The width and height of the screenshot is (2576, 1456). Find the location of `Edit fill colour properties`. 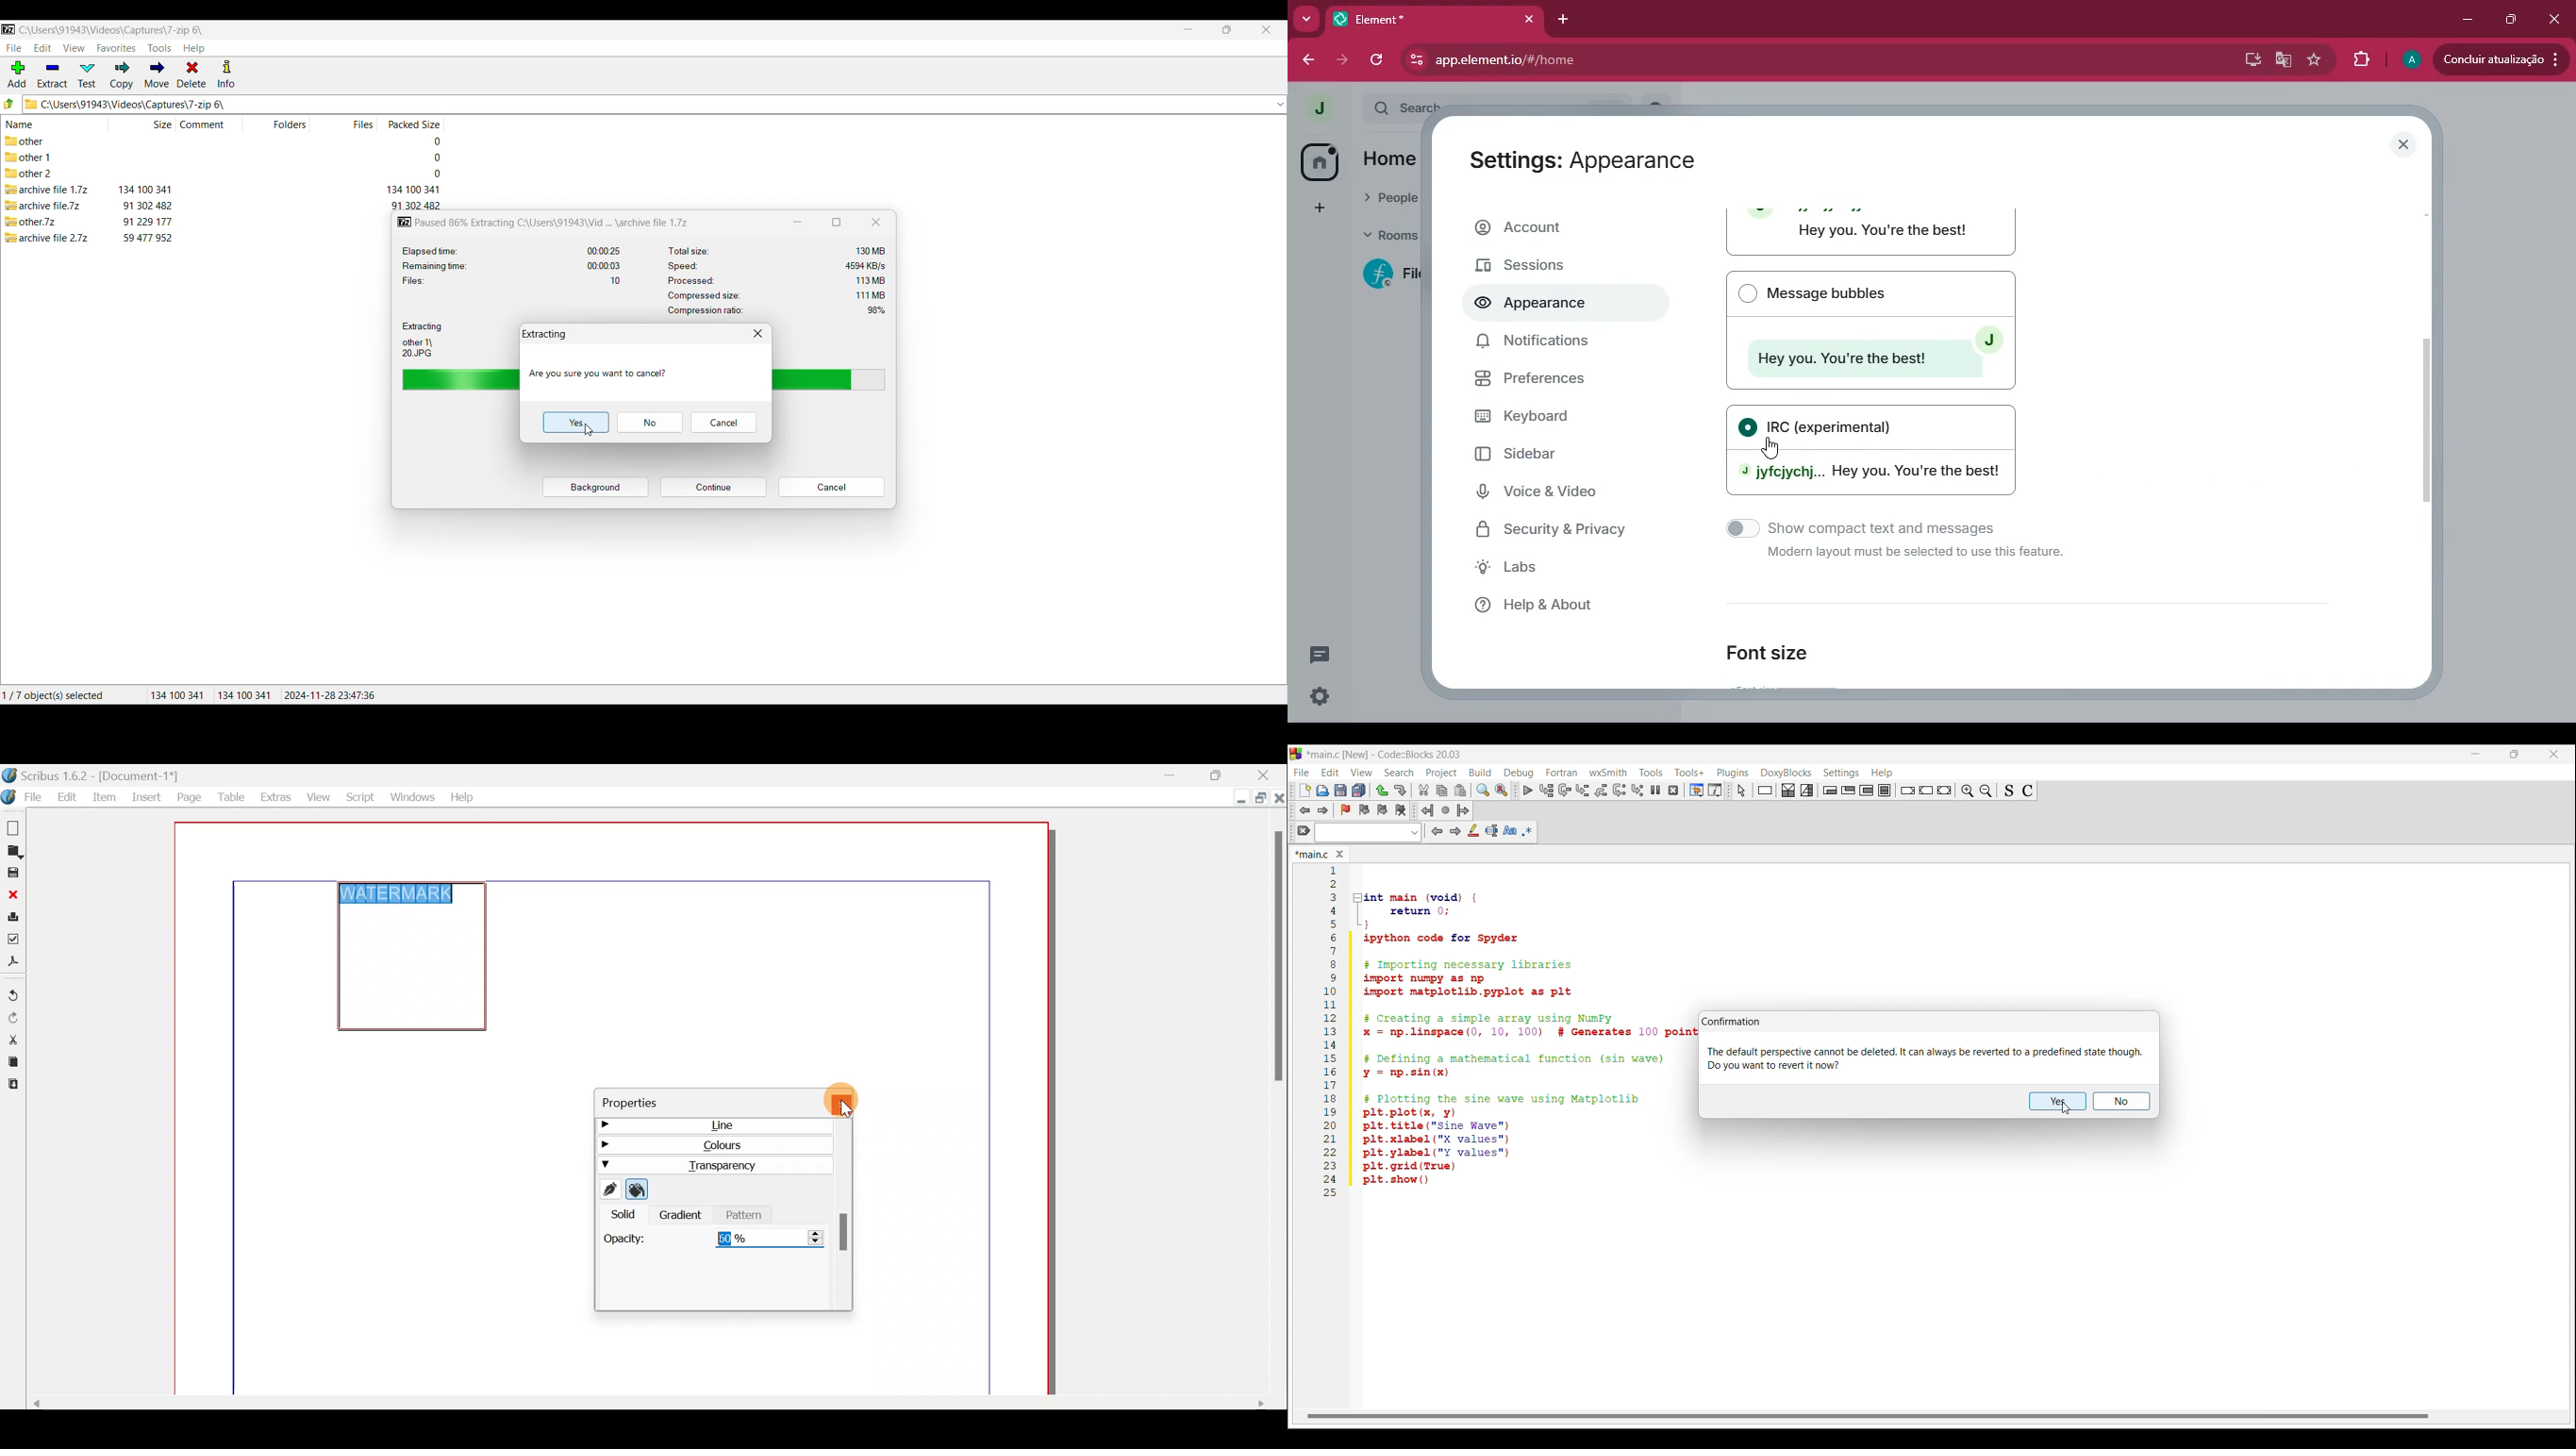

Edit fill colour properties is located at coordinates (639, 1190).